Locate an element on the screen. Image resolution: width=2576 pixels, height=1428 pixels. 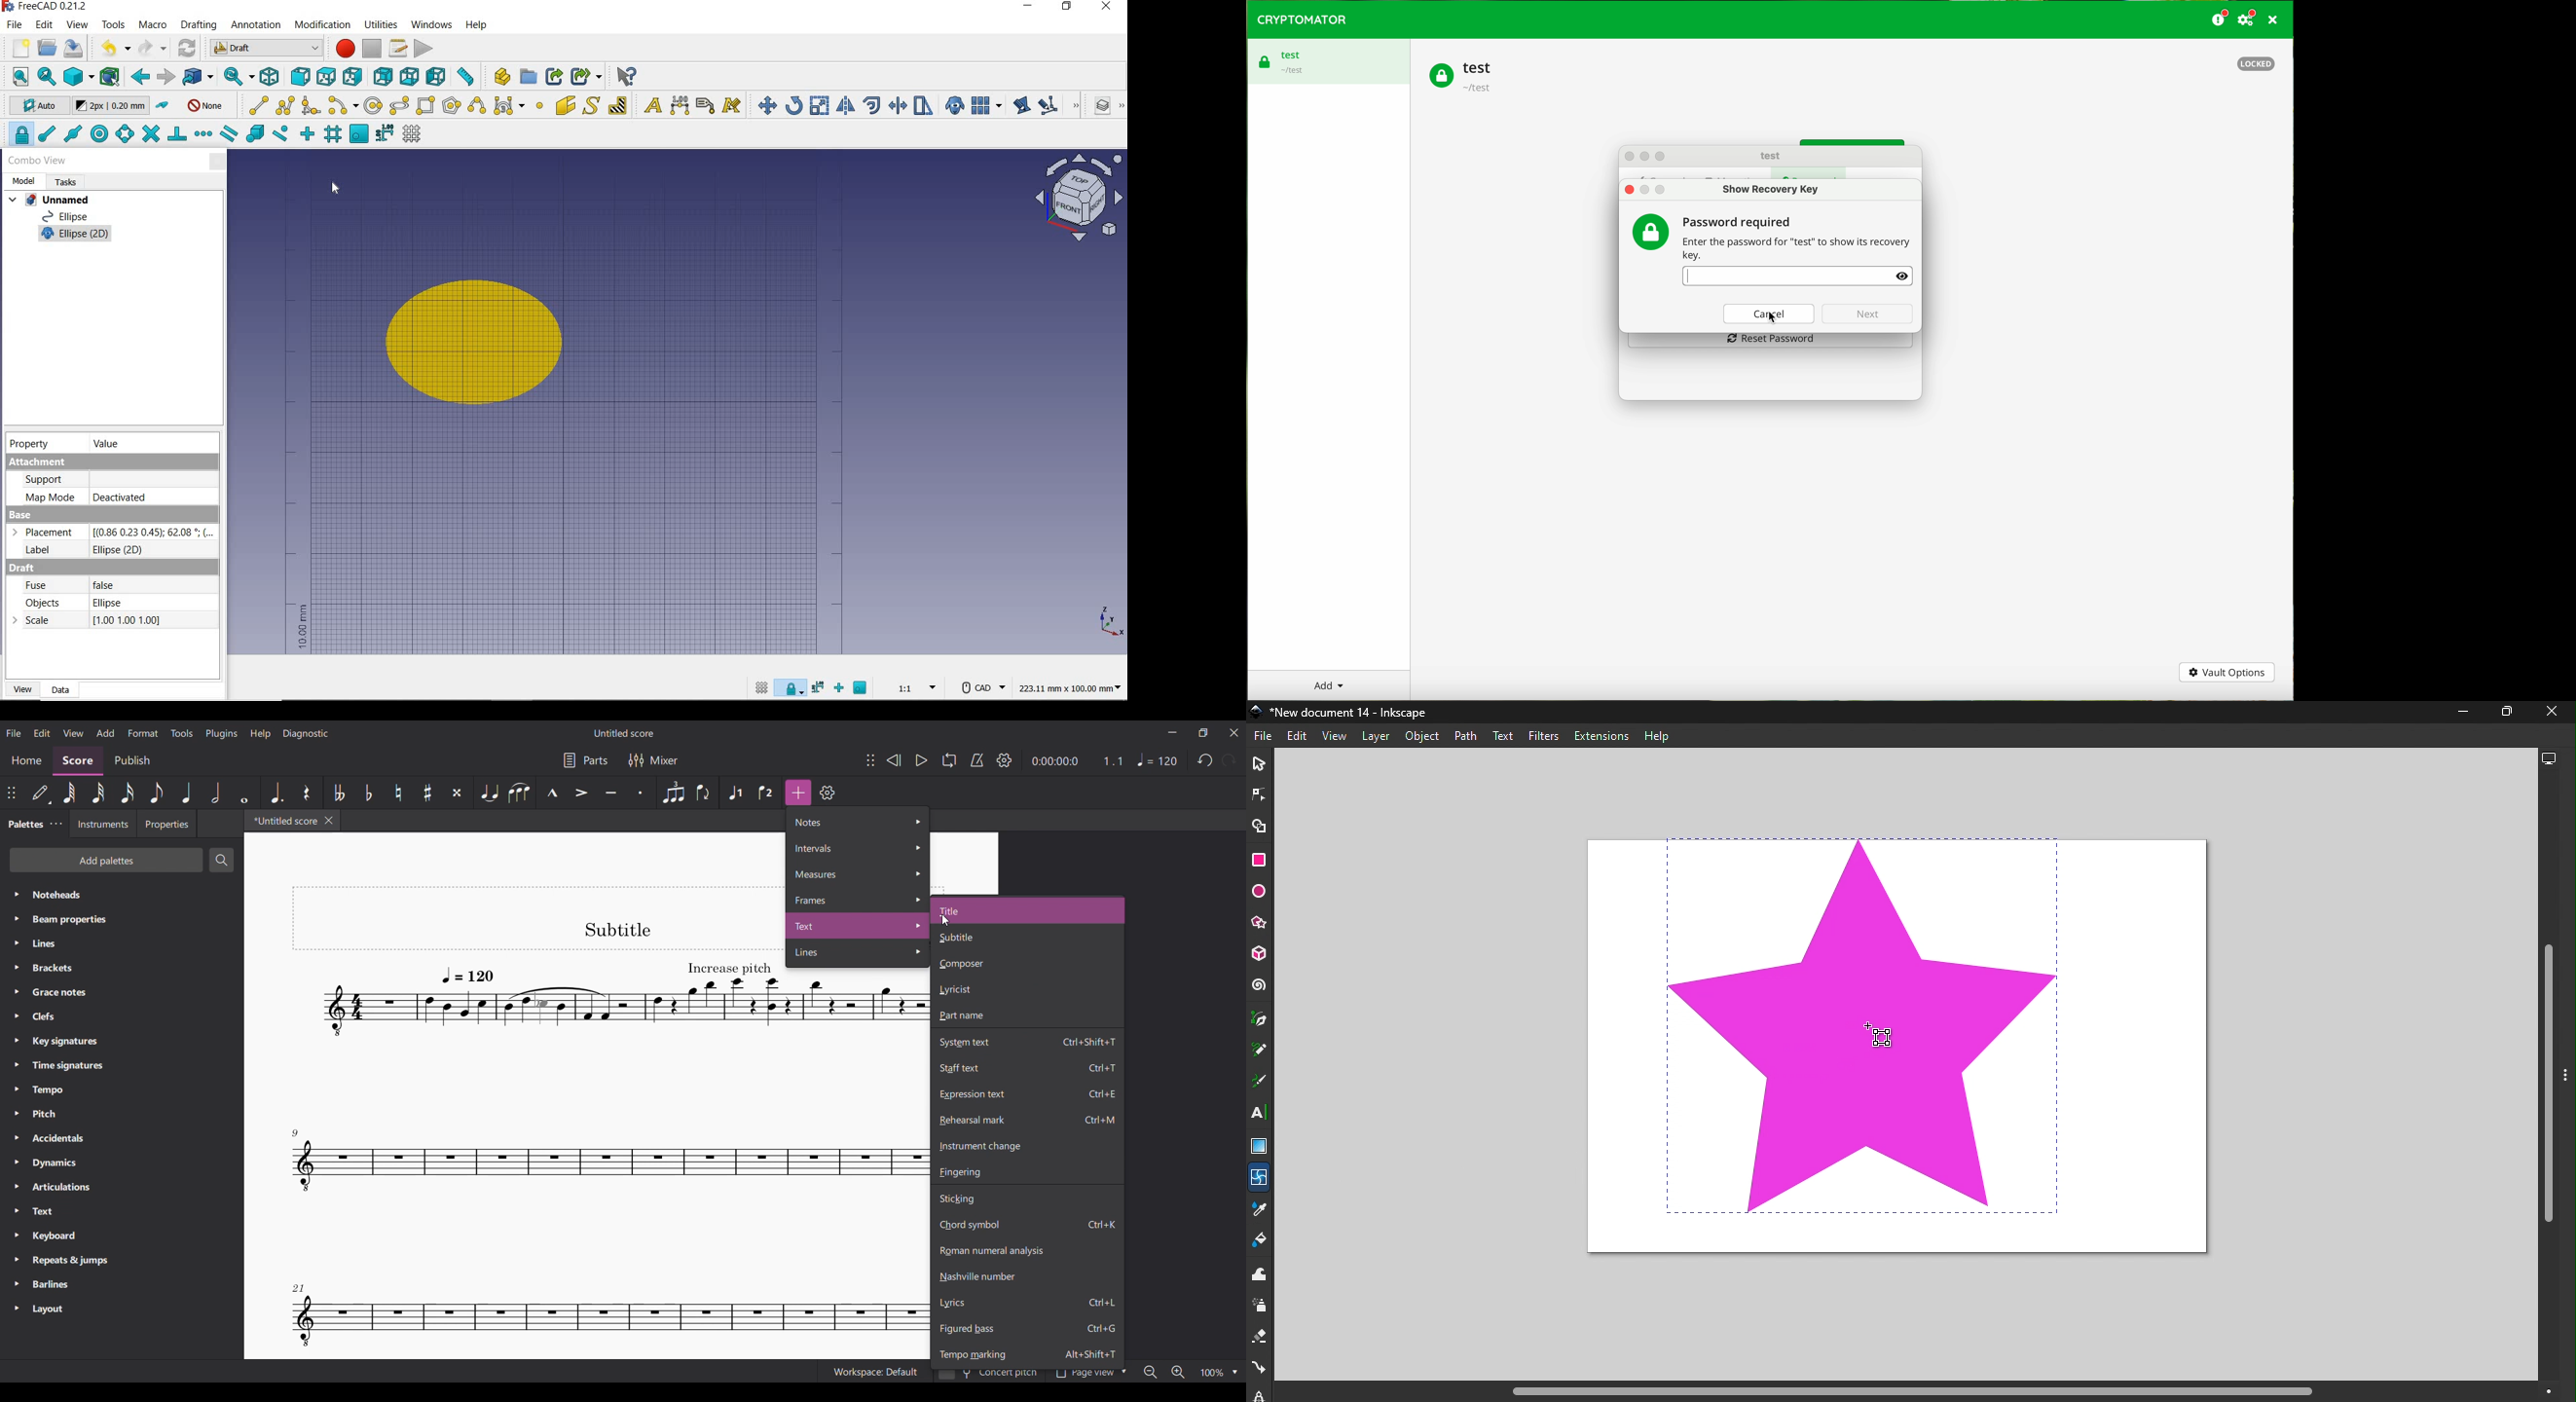
view options is located at coordinates (1079, 197).